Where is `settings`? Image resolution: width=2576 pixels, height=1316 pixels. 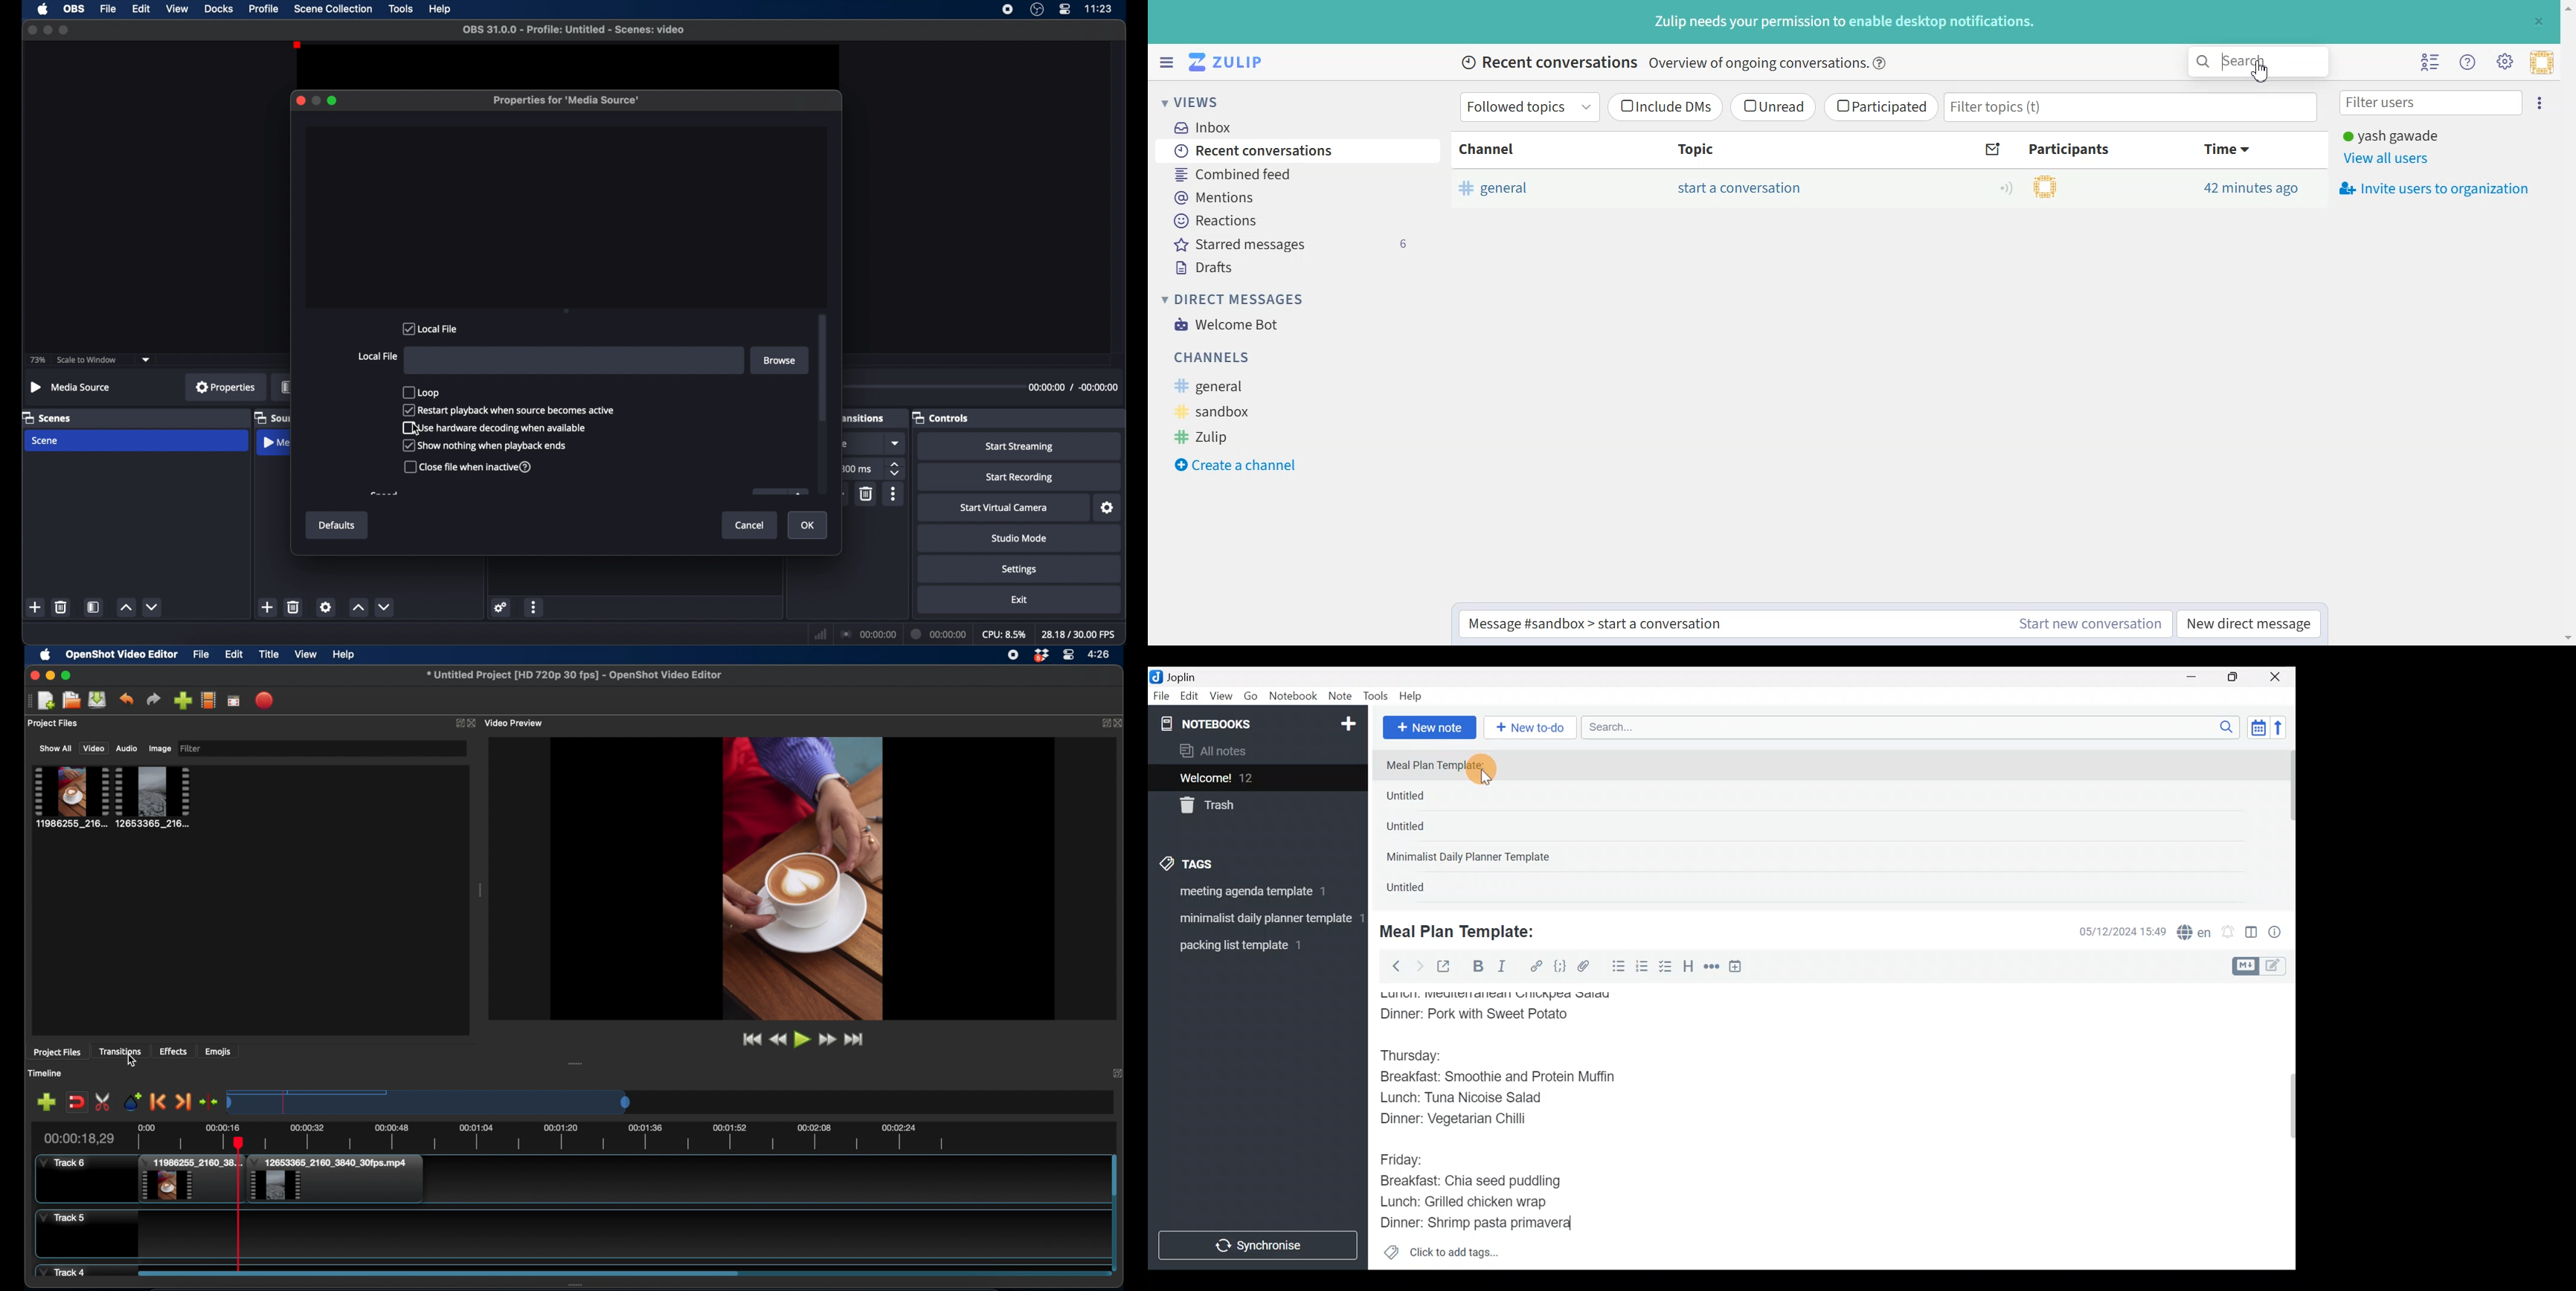
settings is located at coordinates (325, 607).